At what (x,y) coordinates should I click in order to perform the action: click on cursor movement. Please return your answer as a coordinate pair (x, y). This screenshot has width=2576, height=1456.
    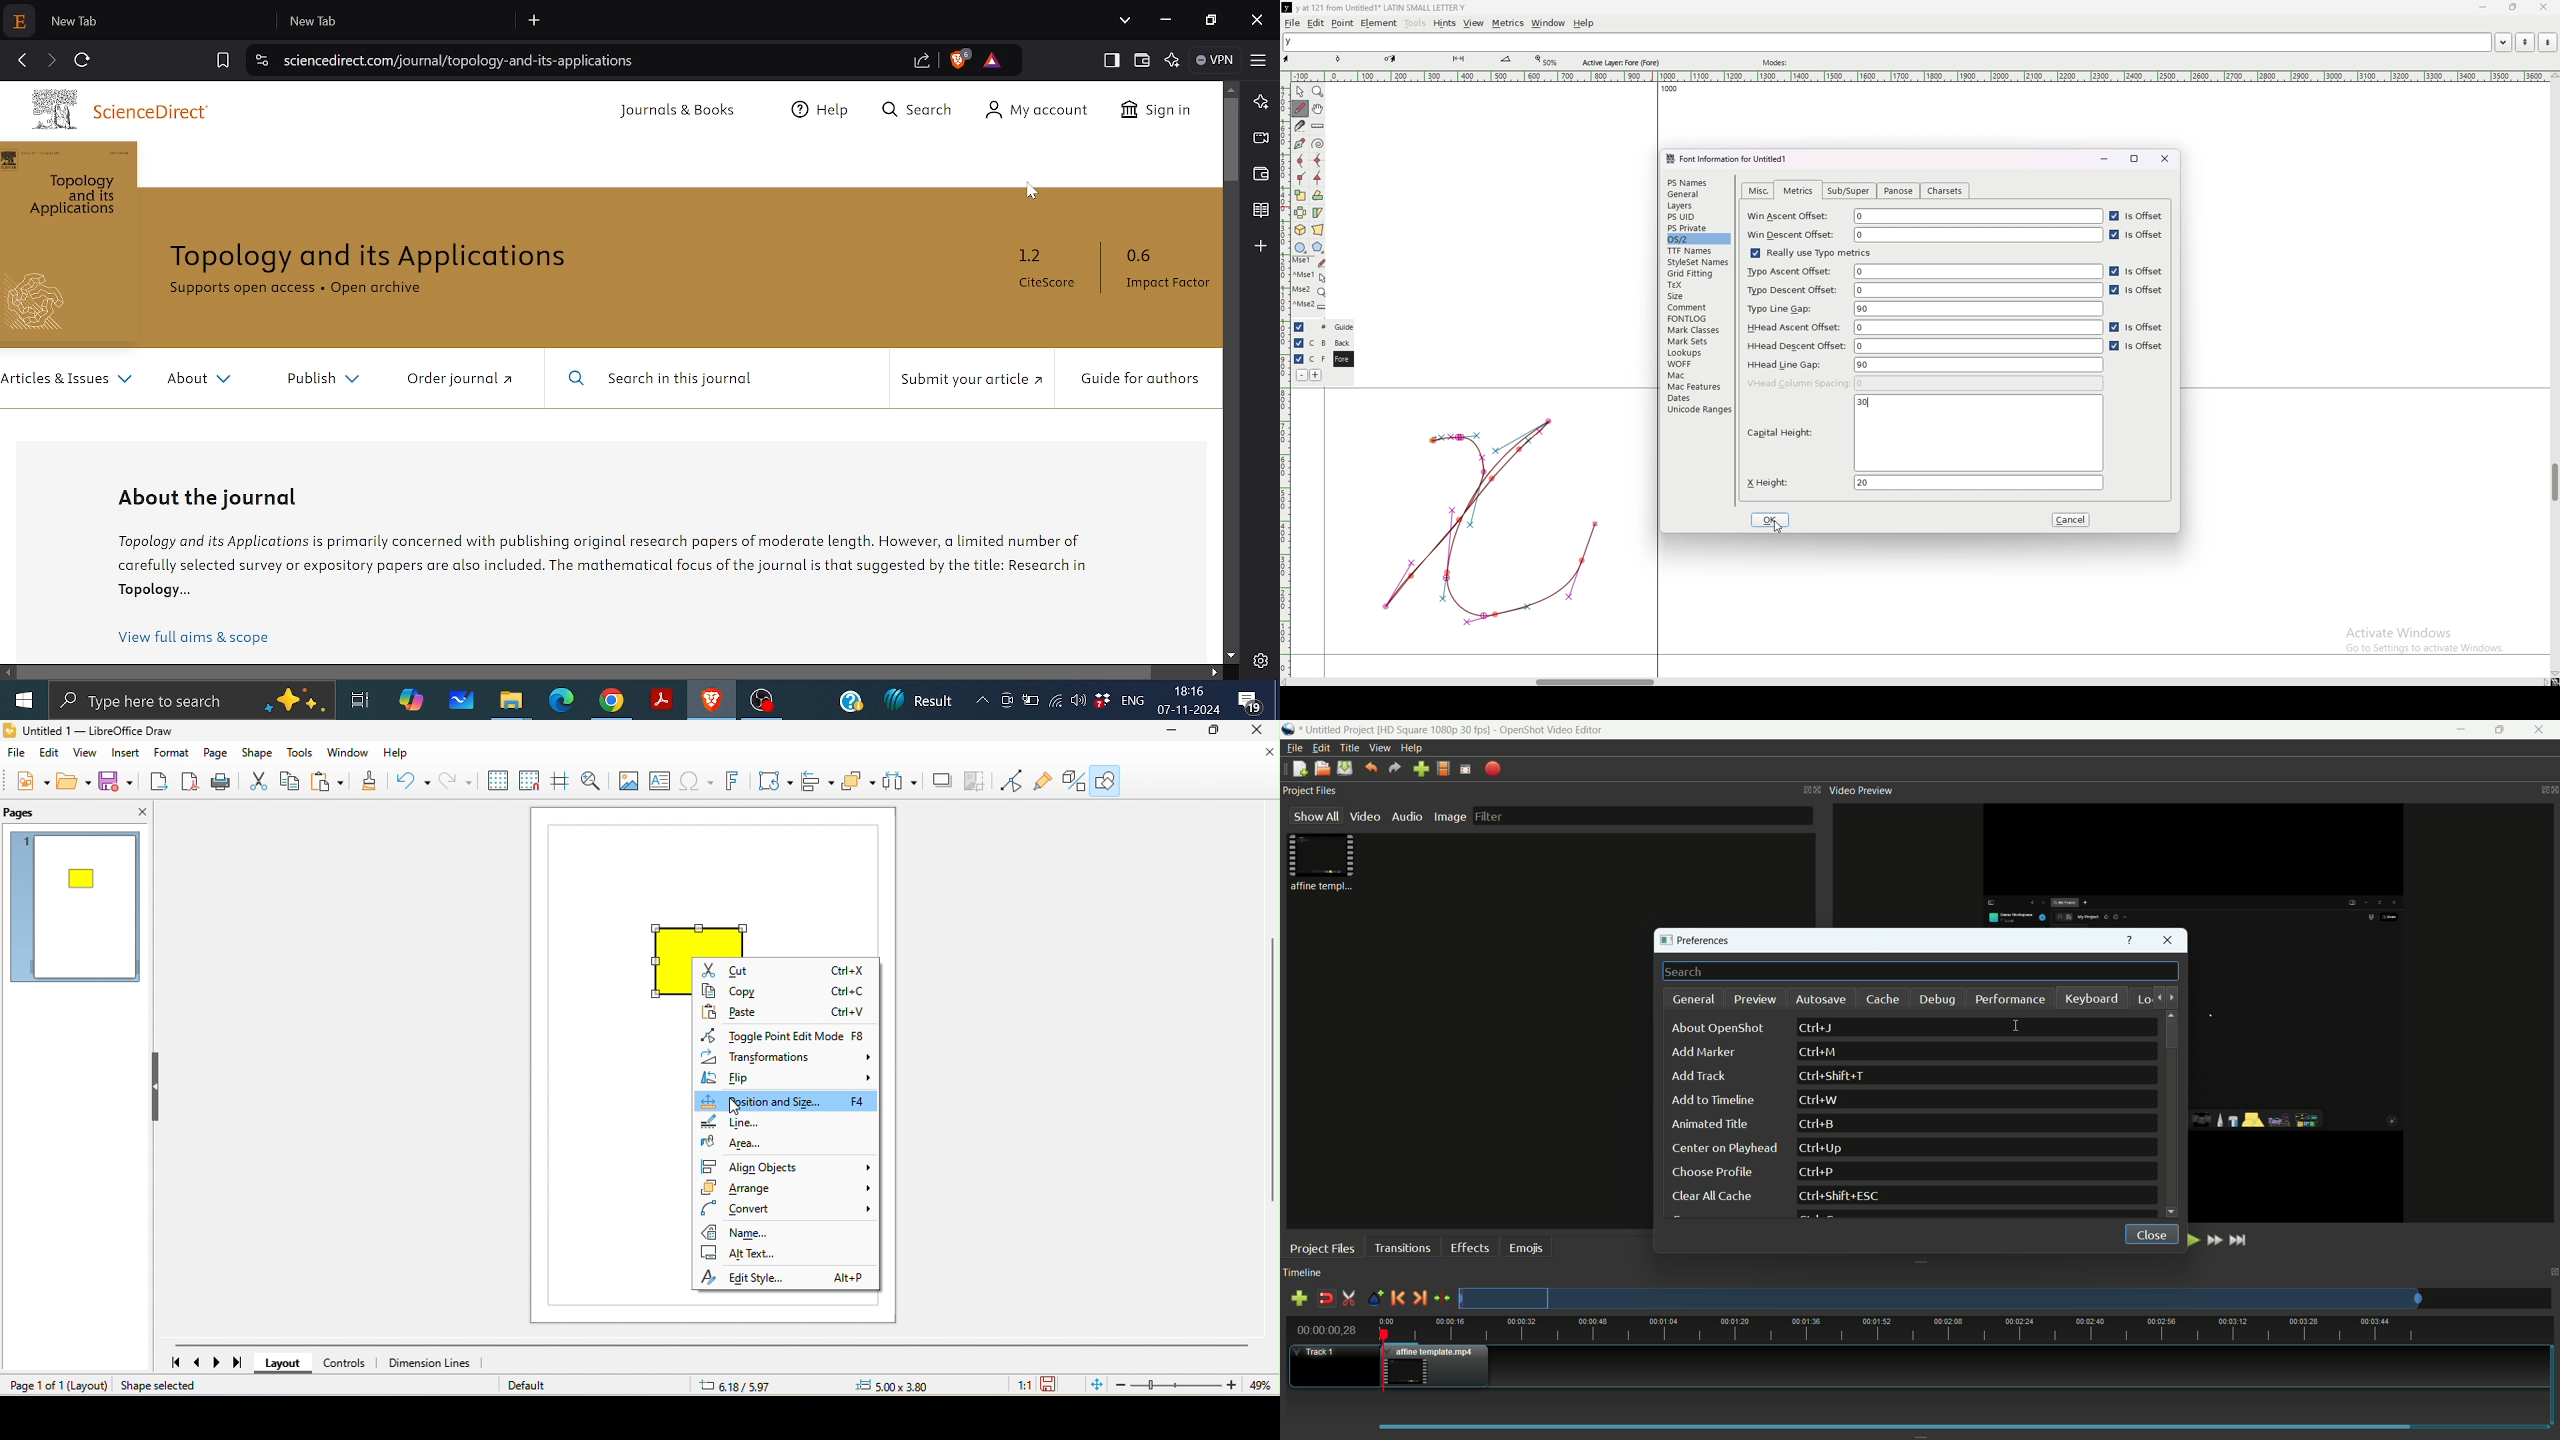
    Looking at the image, I should click on (736, 1106).